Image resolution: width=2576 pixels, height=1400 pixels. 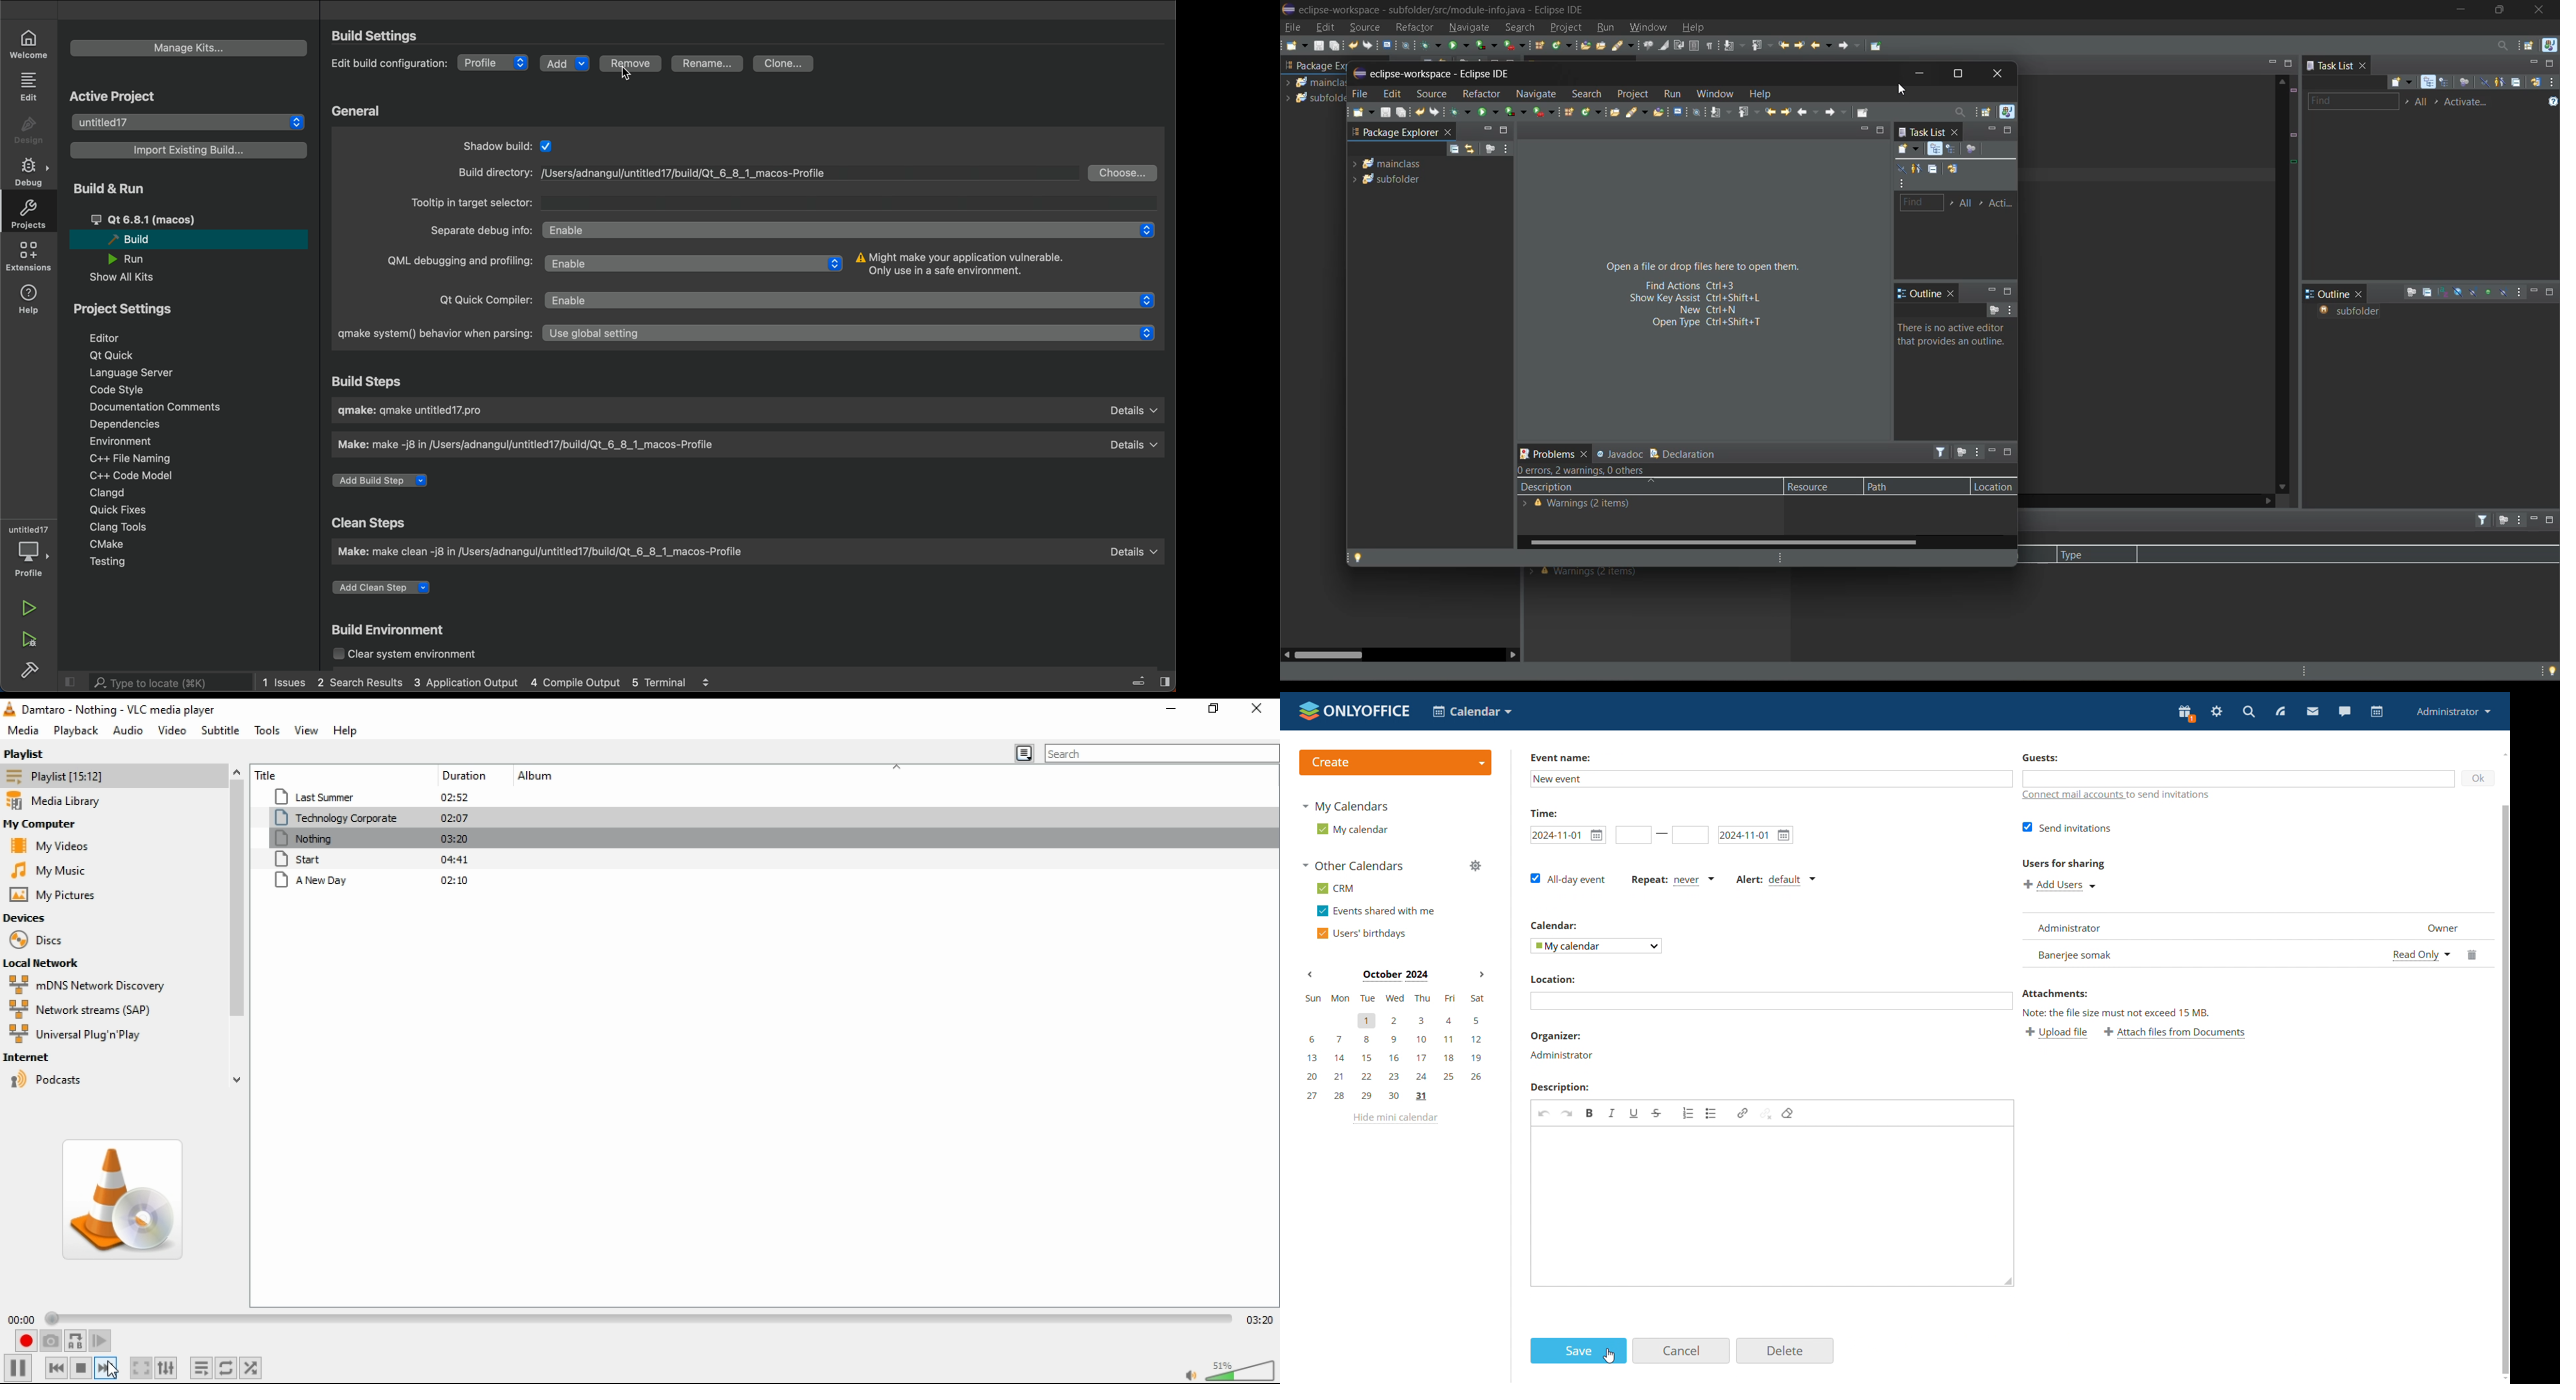 What do you see at coordinates (81, 1009) in the screenshot?
I see `network streams` at bounding box center [81, 1009].